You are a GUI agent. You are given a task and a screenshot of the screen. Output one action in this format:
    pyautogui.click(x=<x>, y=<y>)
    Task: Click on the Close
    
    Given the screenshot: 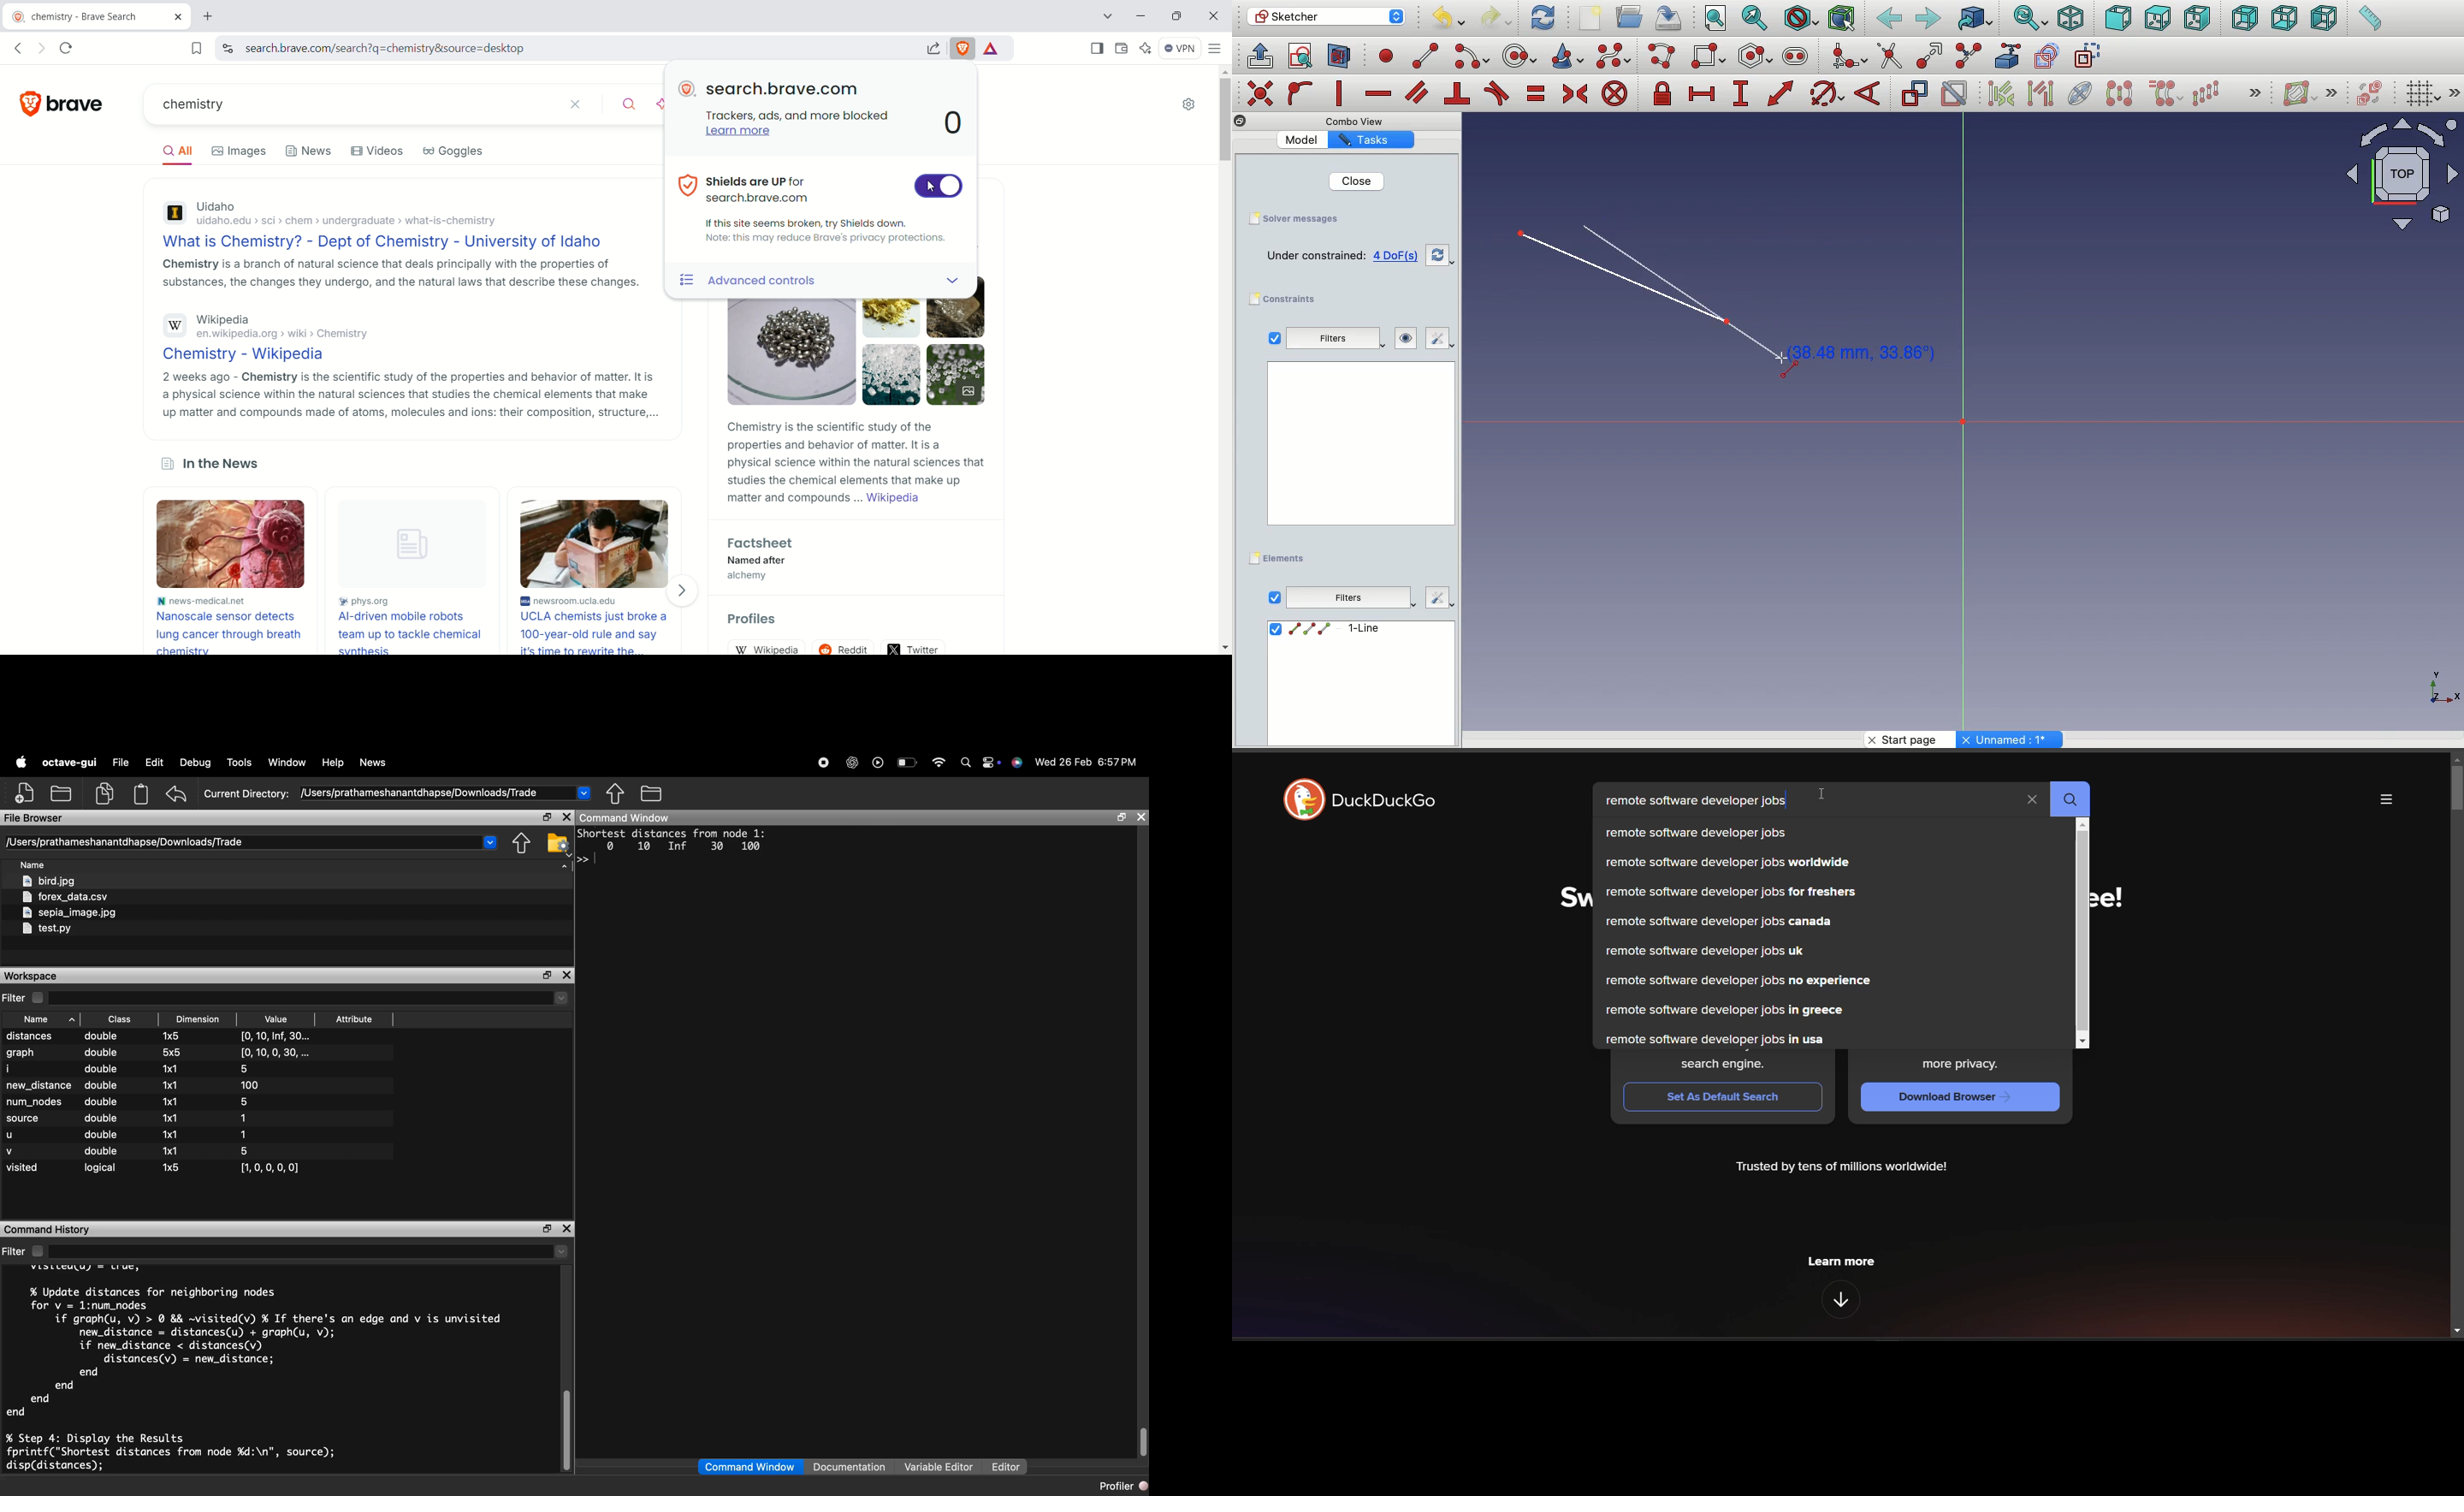 What is the action you would take?
    pyautogui.click(x=1359, y=181)
    